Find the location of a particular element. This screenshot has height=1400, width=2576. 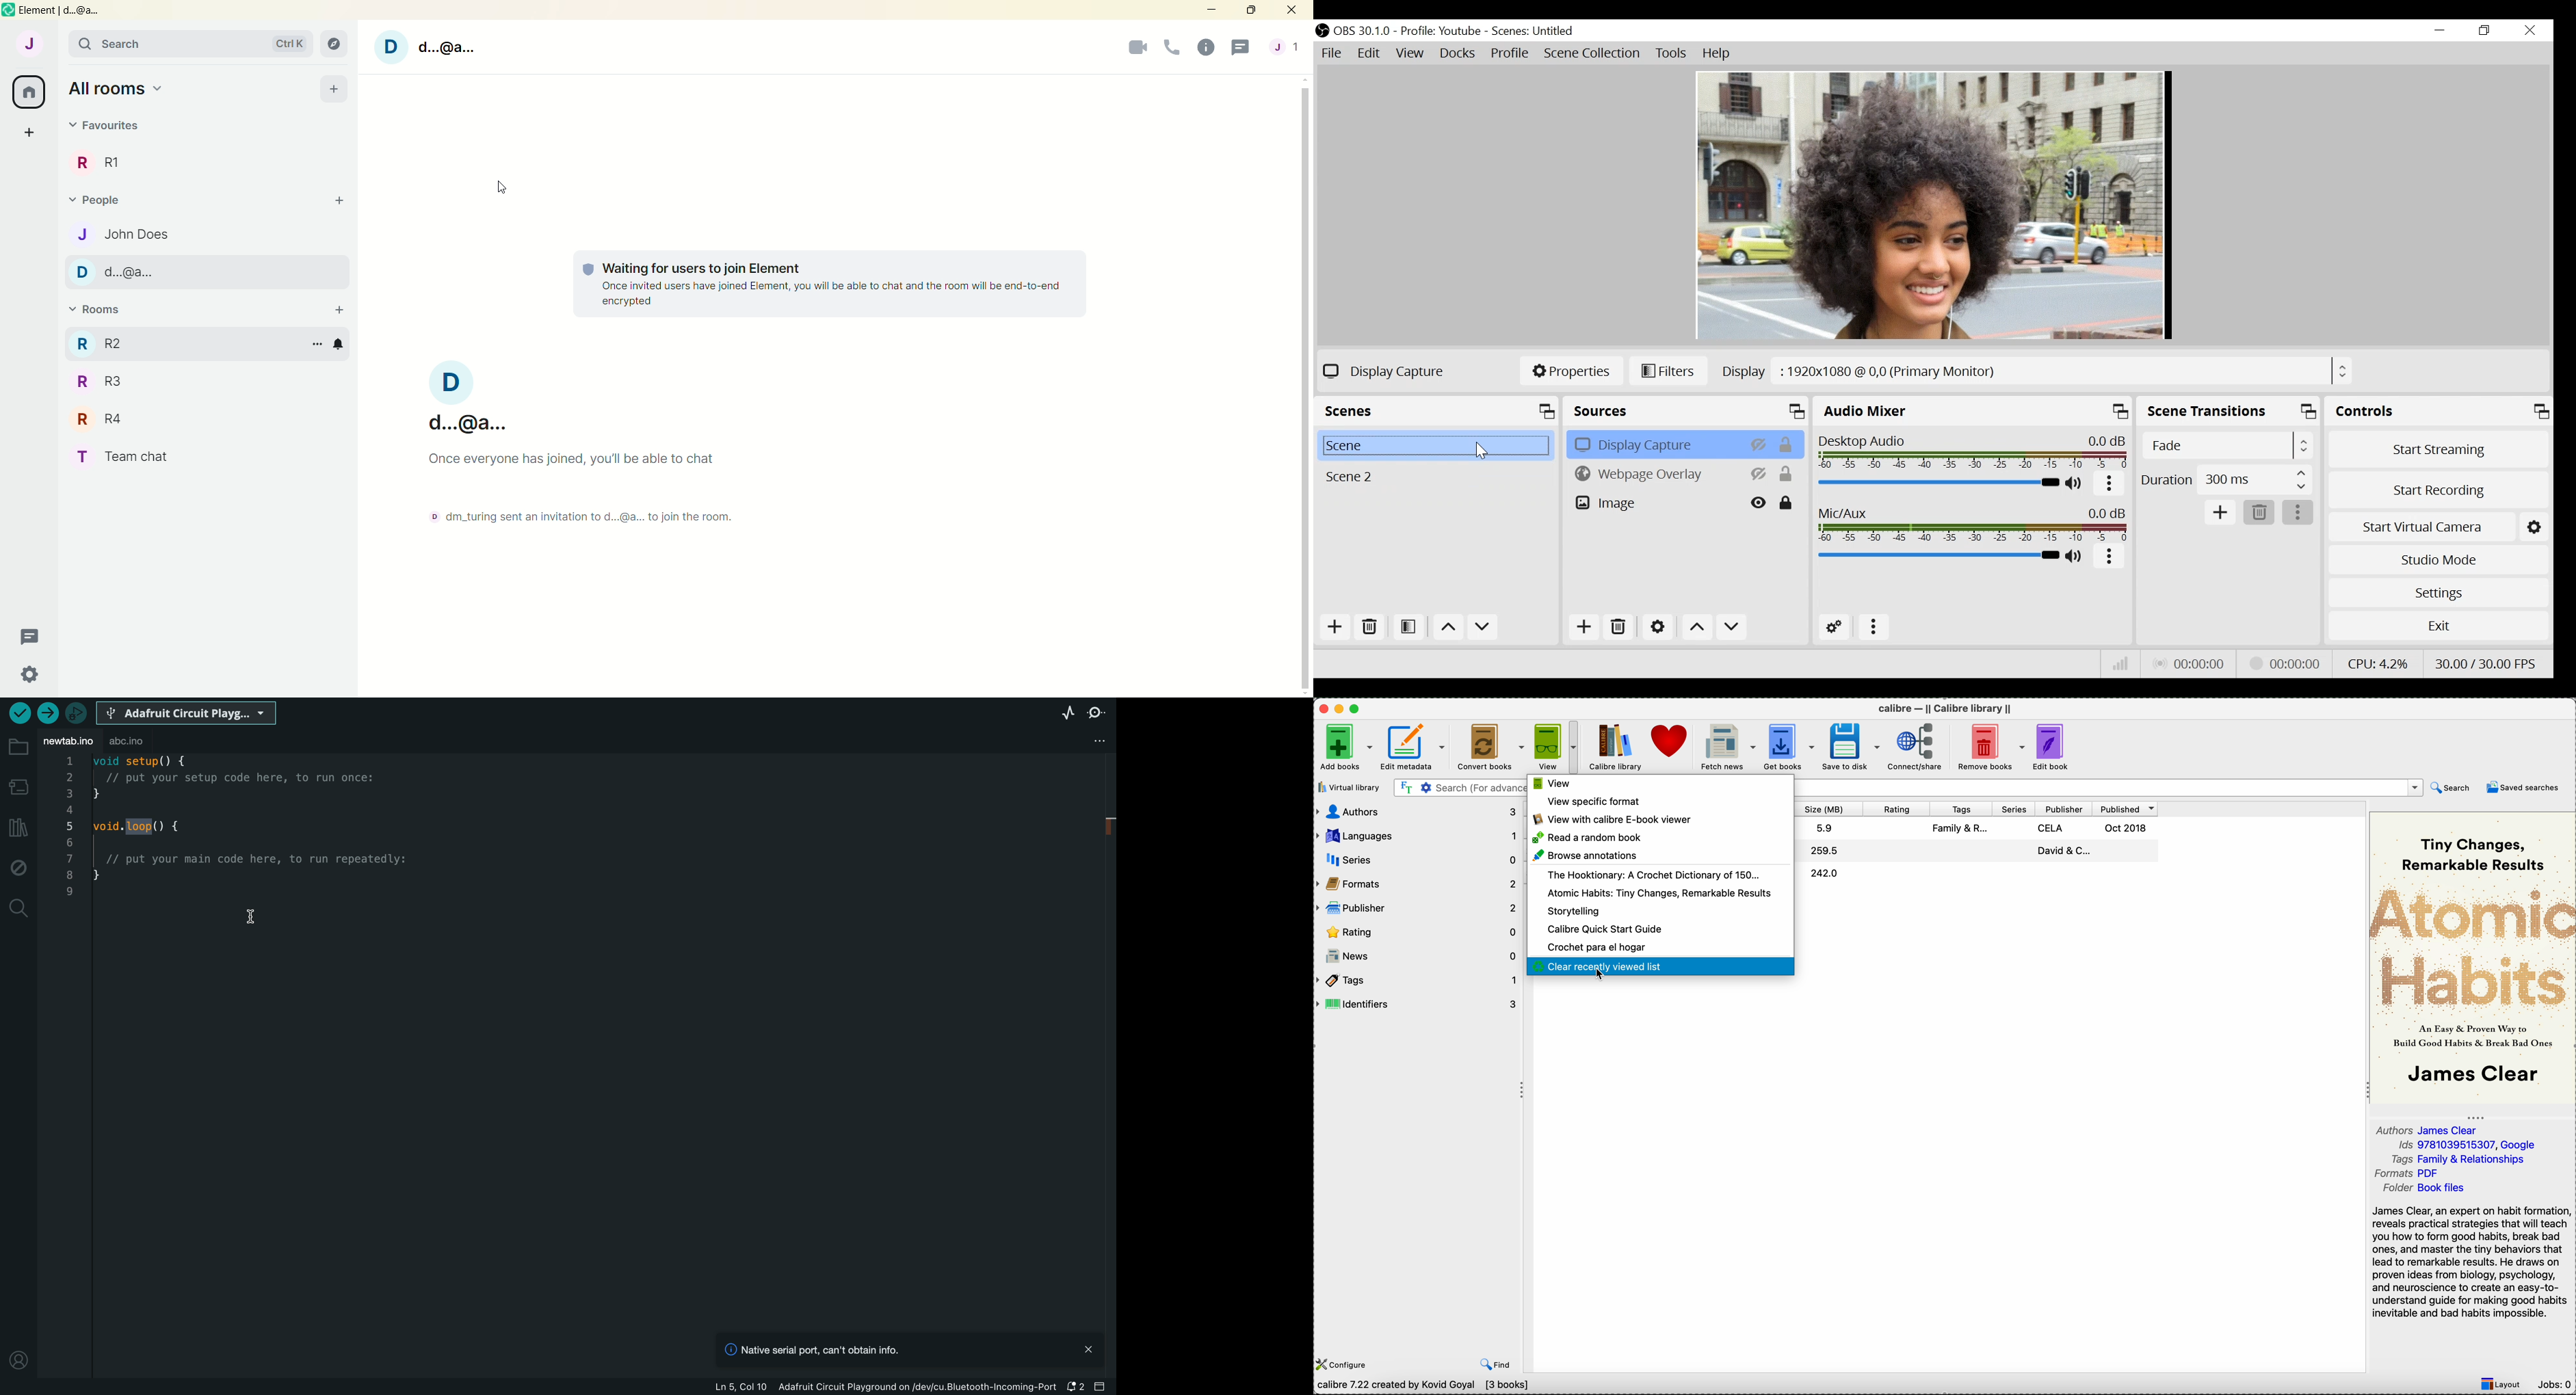

HIde/Display is located at coordinates (1760, 473).